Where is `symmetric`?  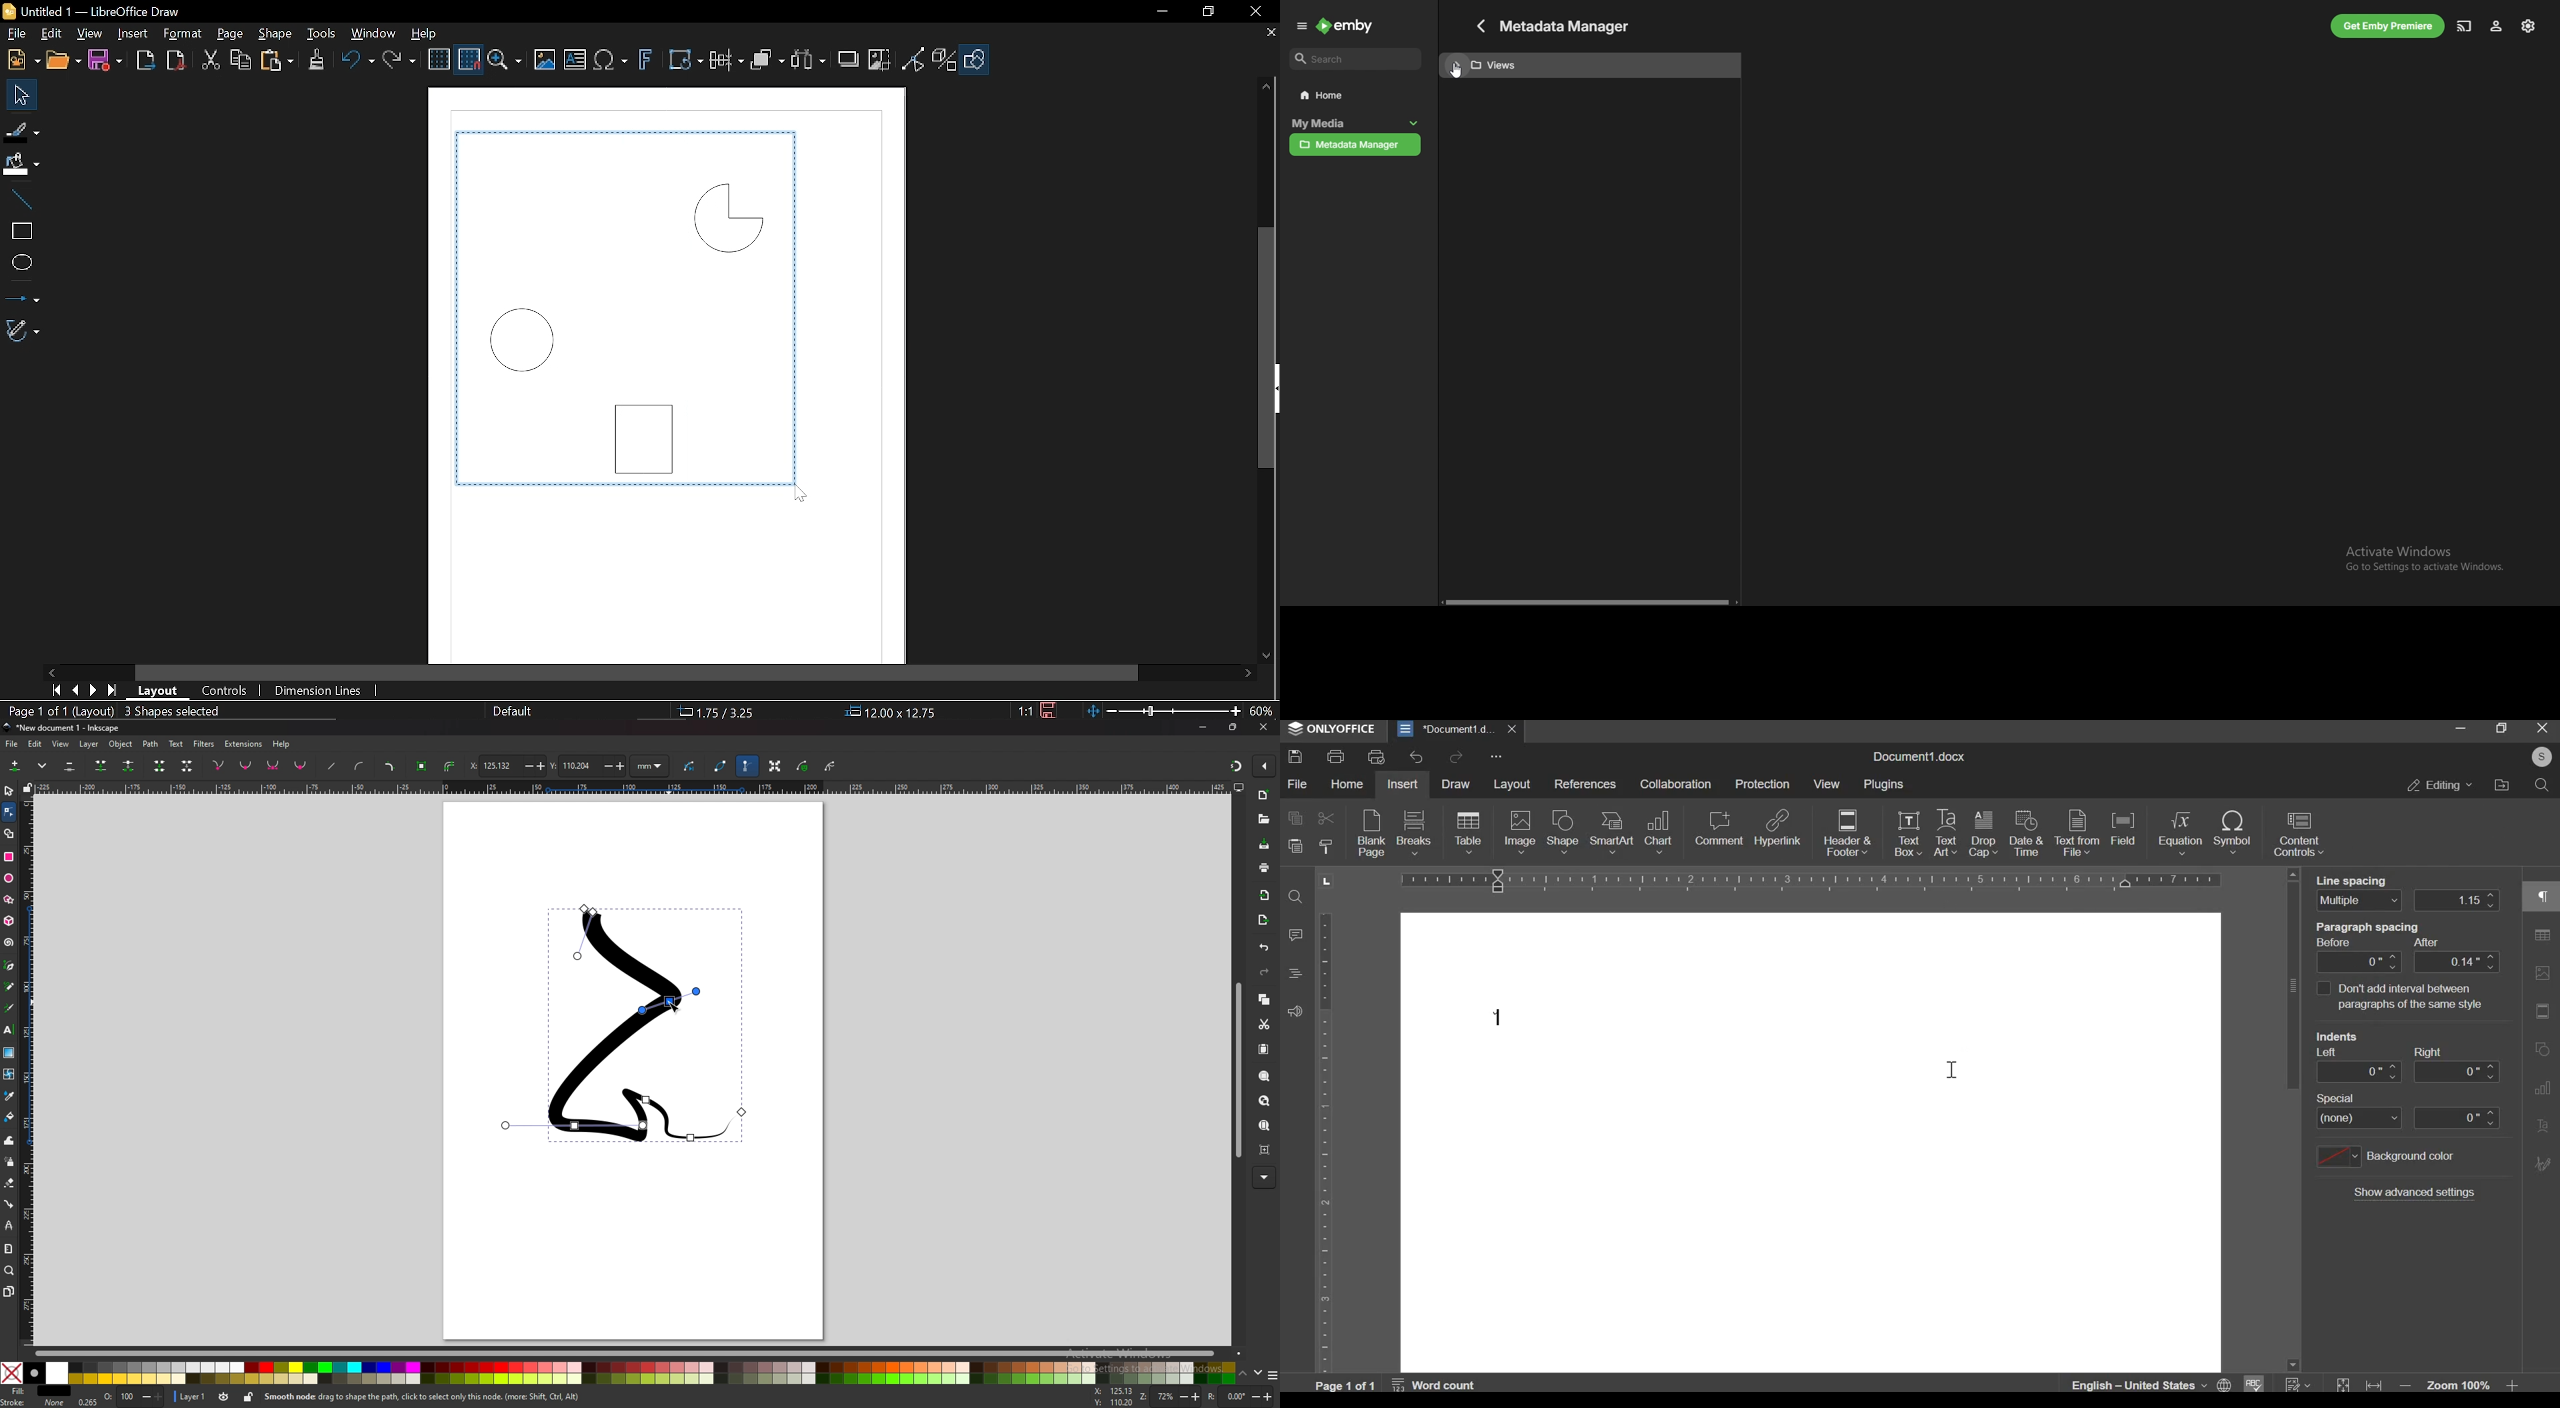 symmetric is located at coordinates (273, 766).